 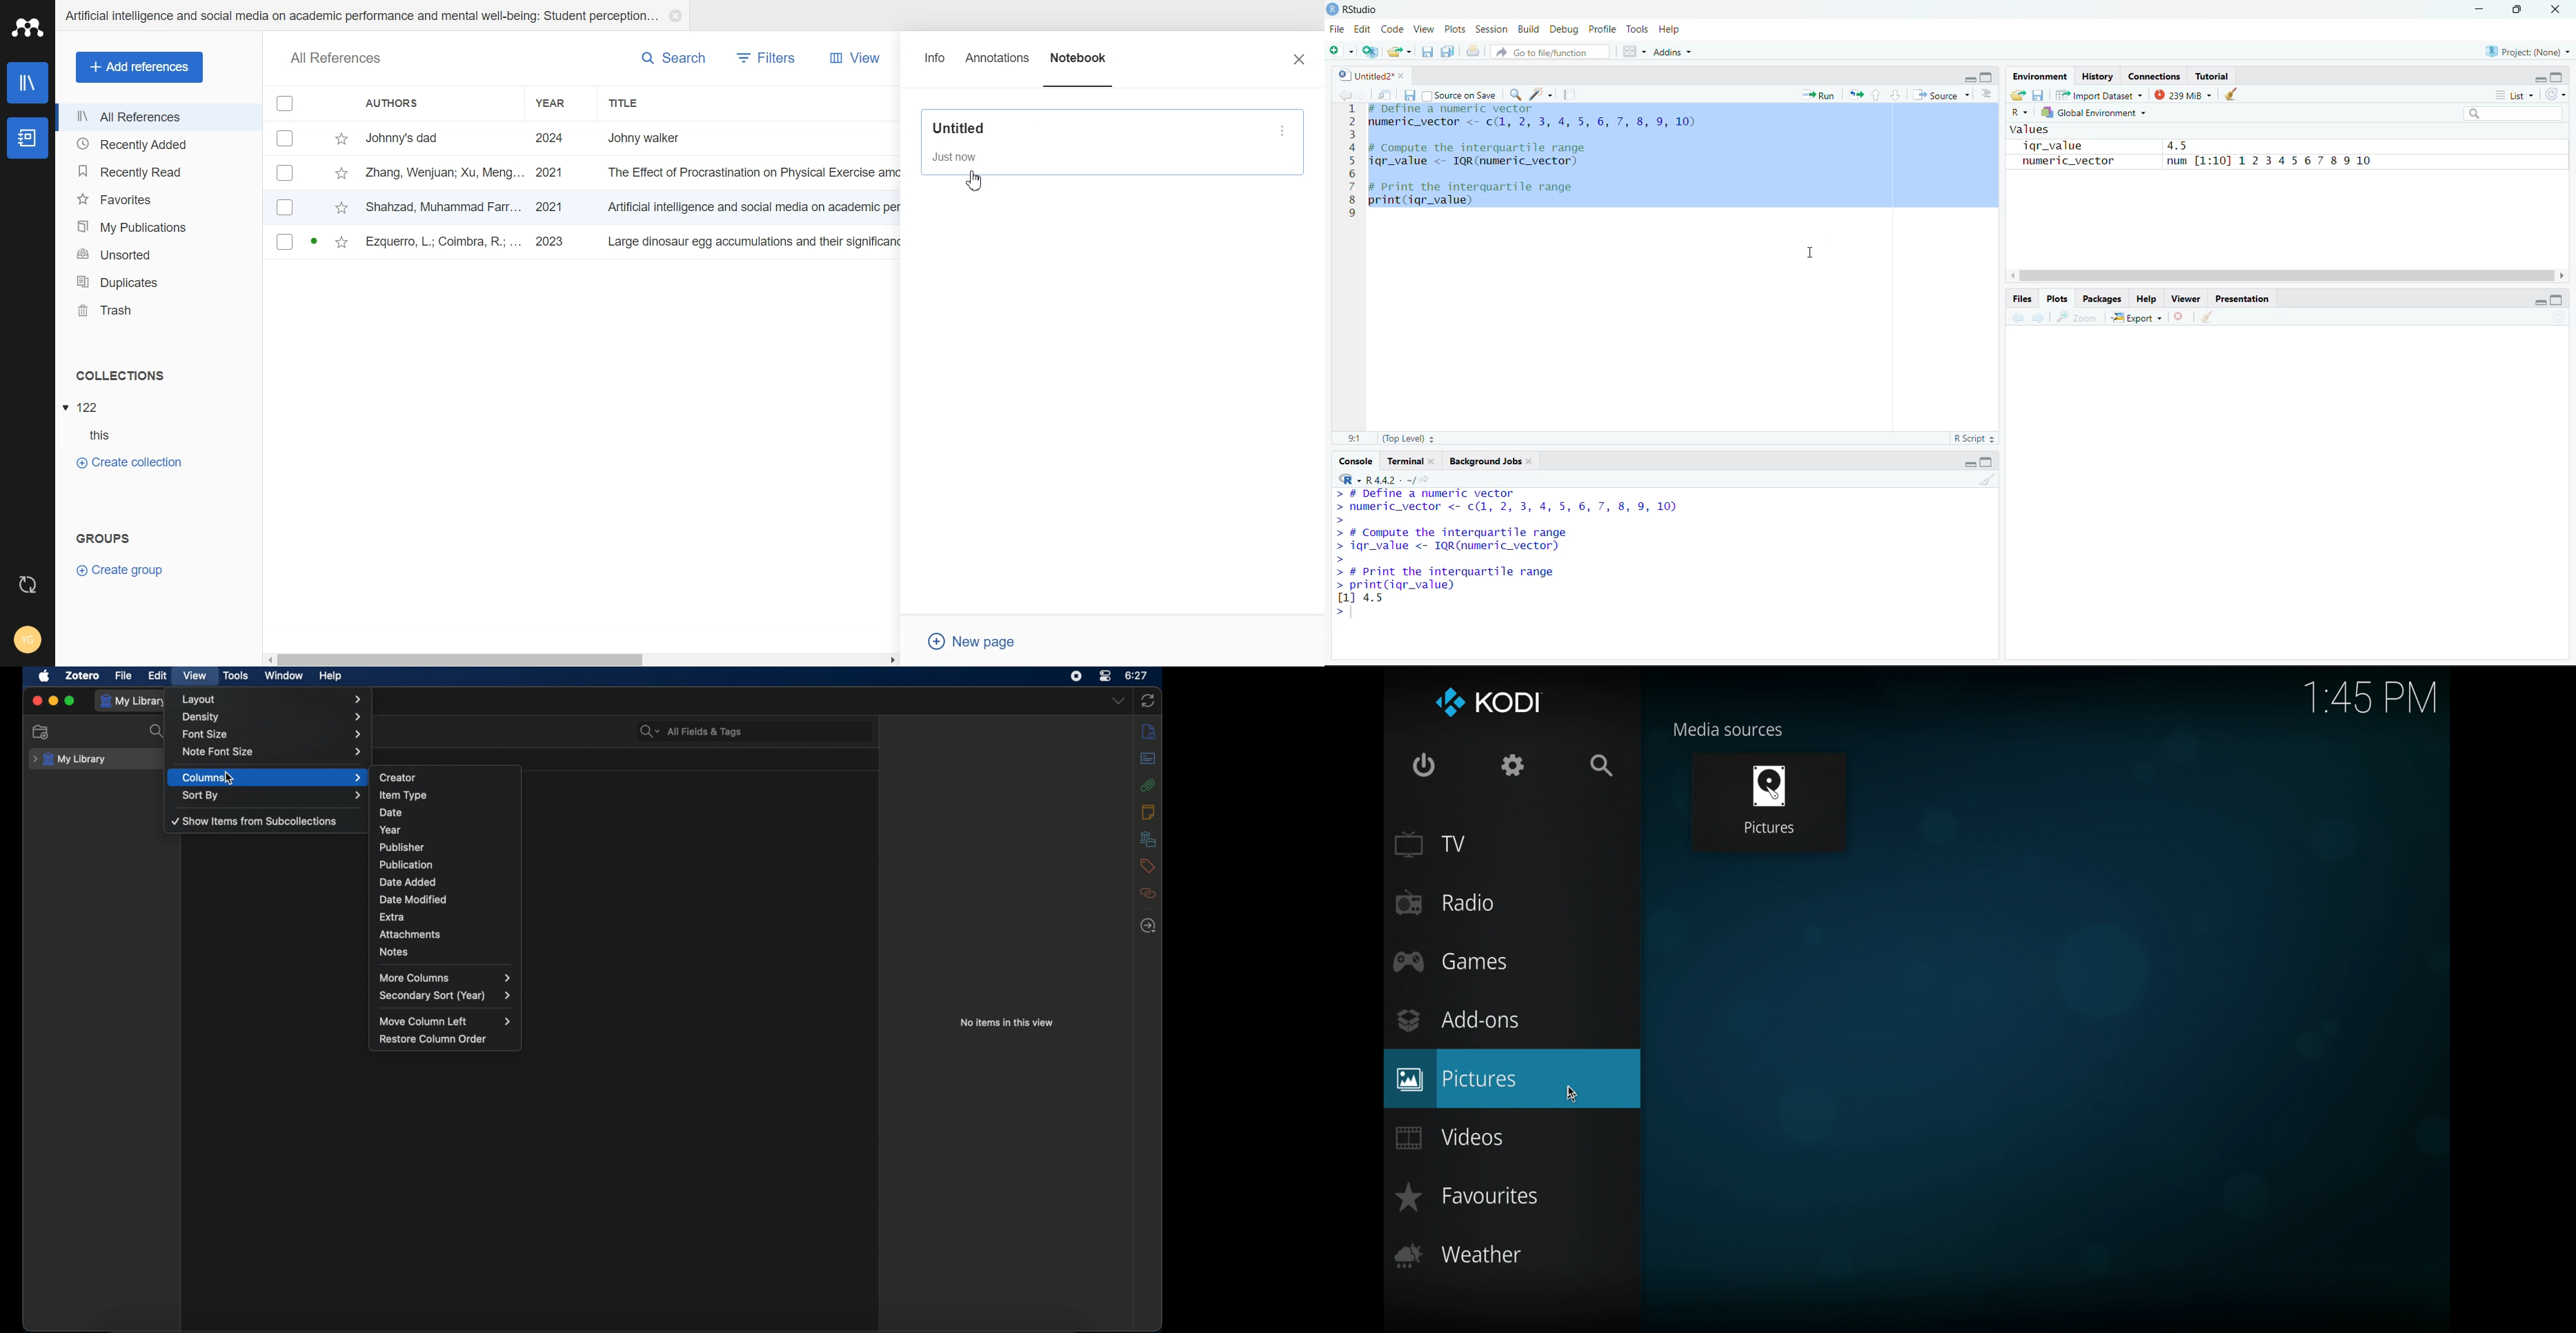 What do you see at coordinates (675, 16) in the screenshot?
I see `Close` at bounding box center [675, 16].